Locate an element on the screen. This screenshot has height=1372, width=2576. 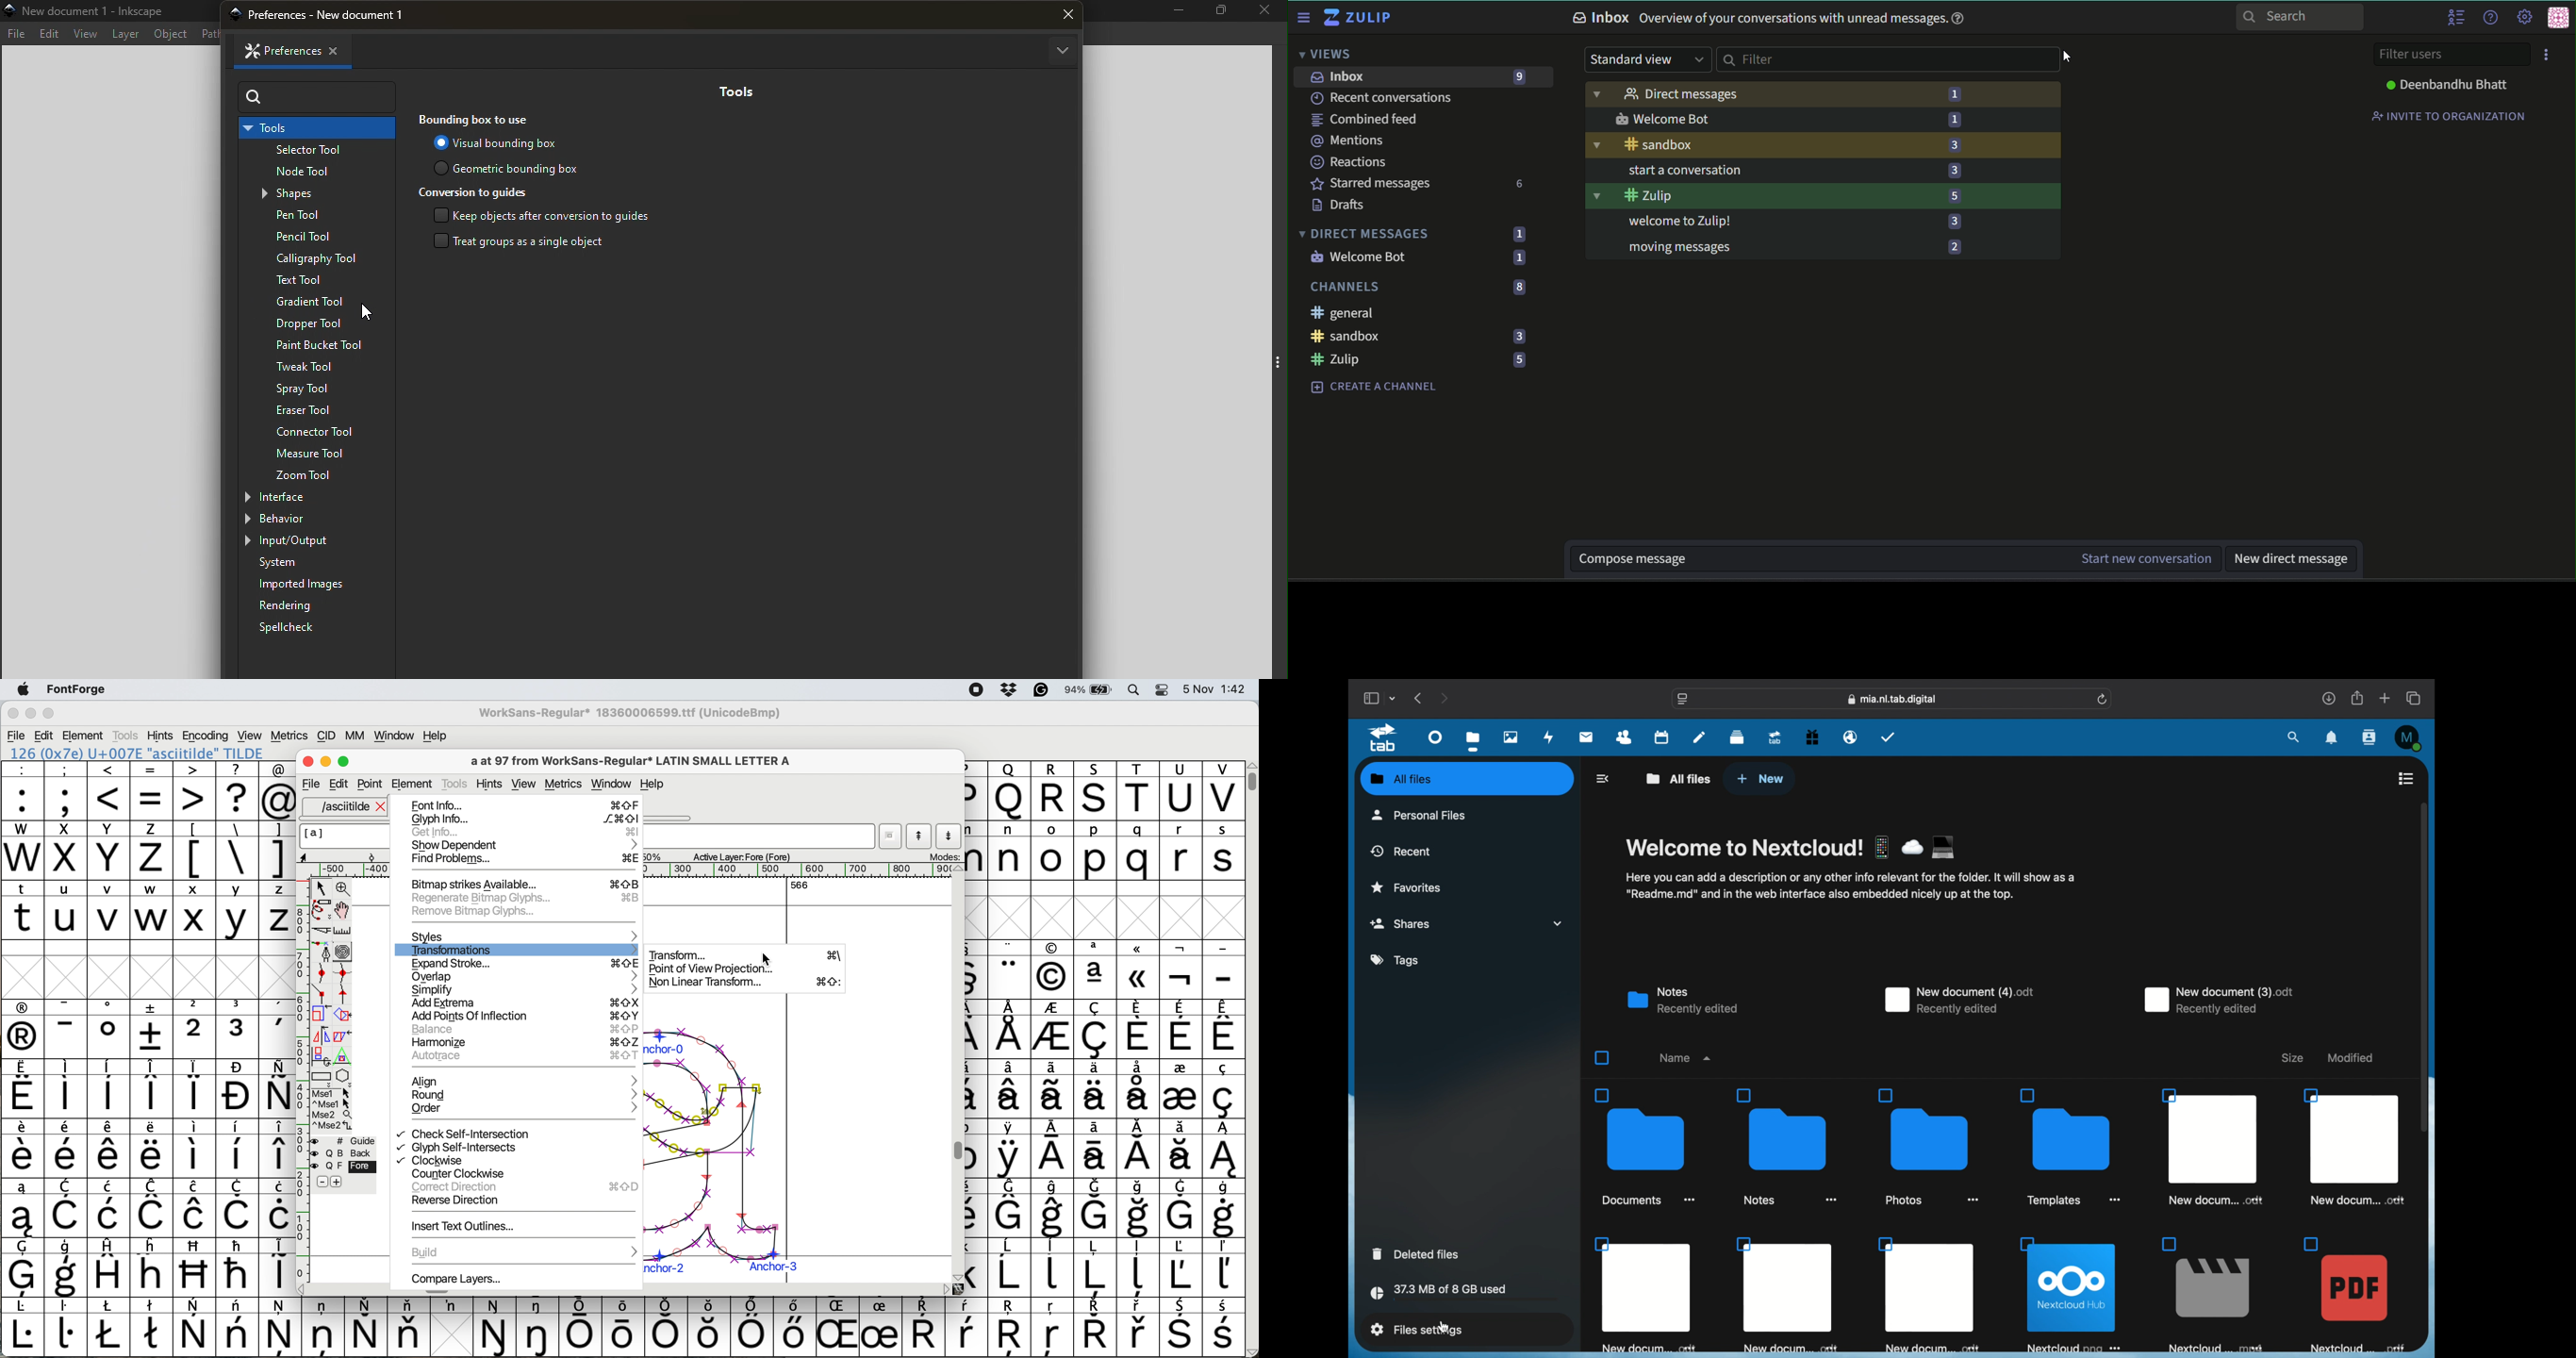
metrics is located at coordinates (289, 736).